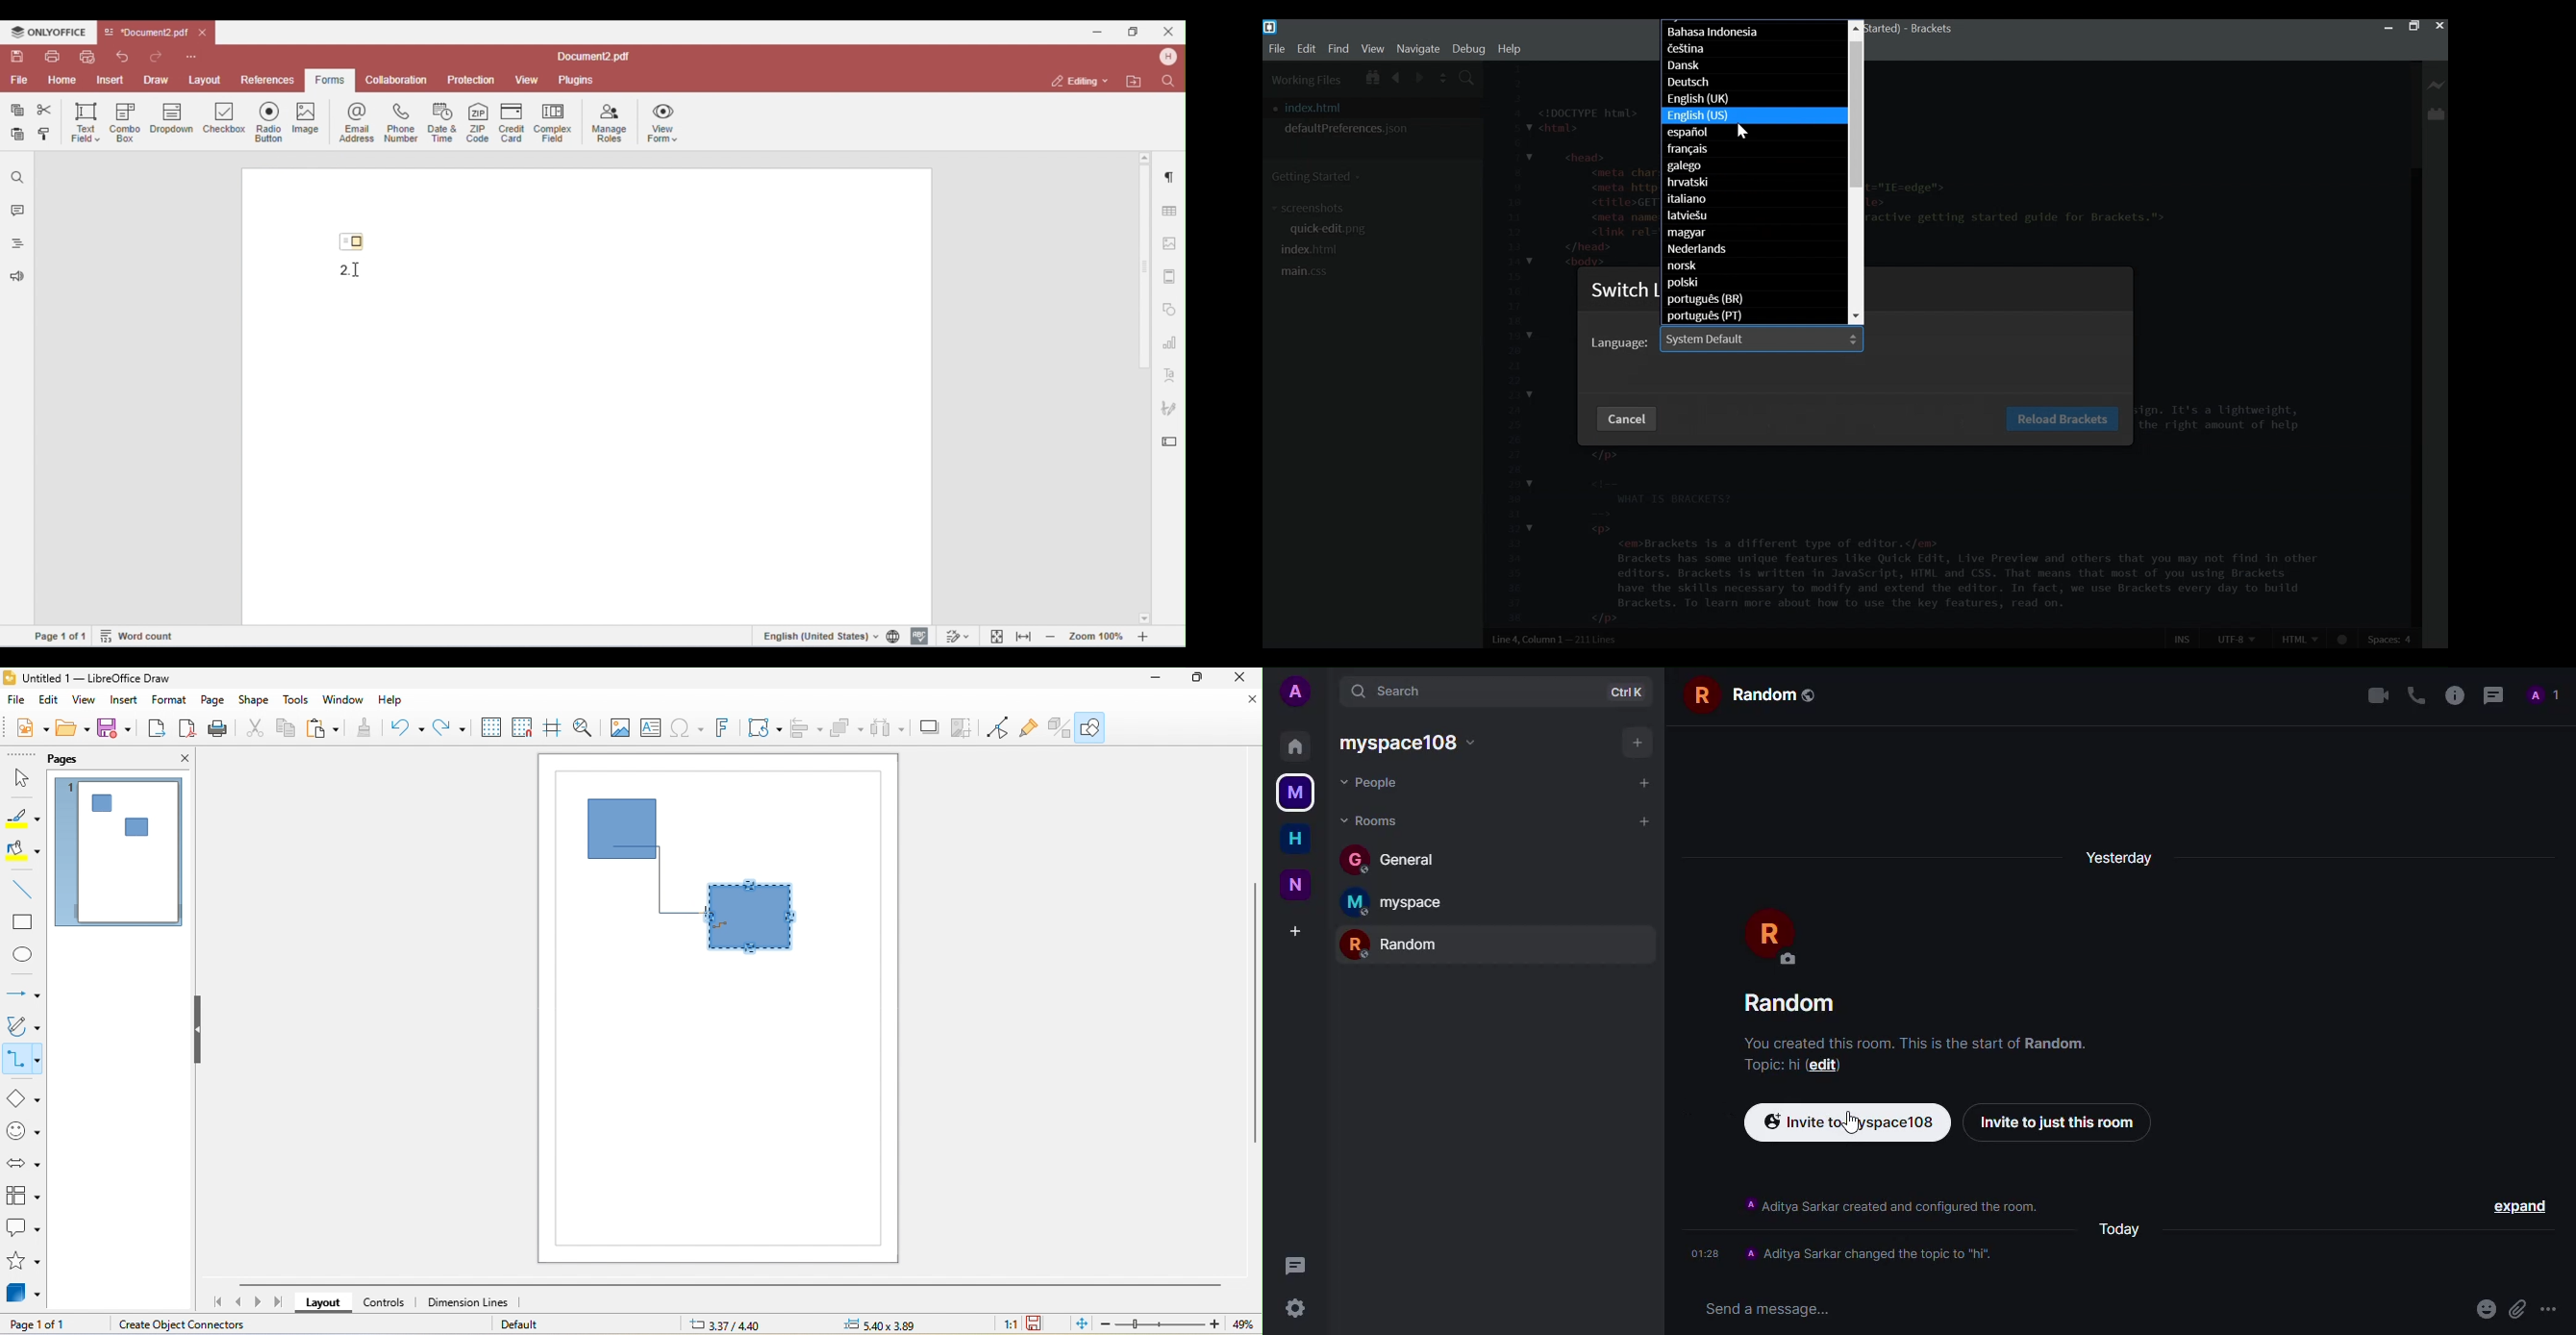 Image resolution: width=2576 pixels, height=1344 pixels. I want to click on Find, so click(1339, 48).